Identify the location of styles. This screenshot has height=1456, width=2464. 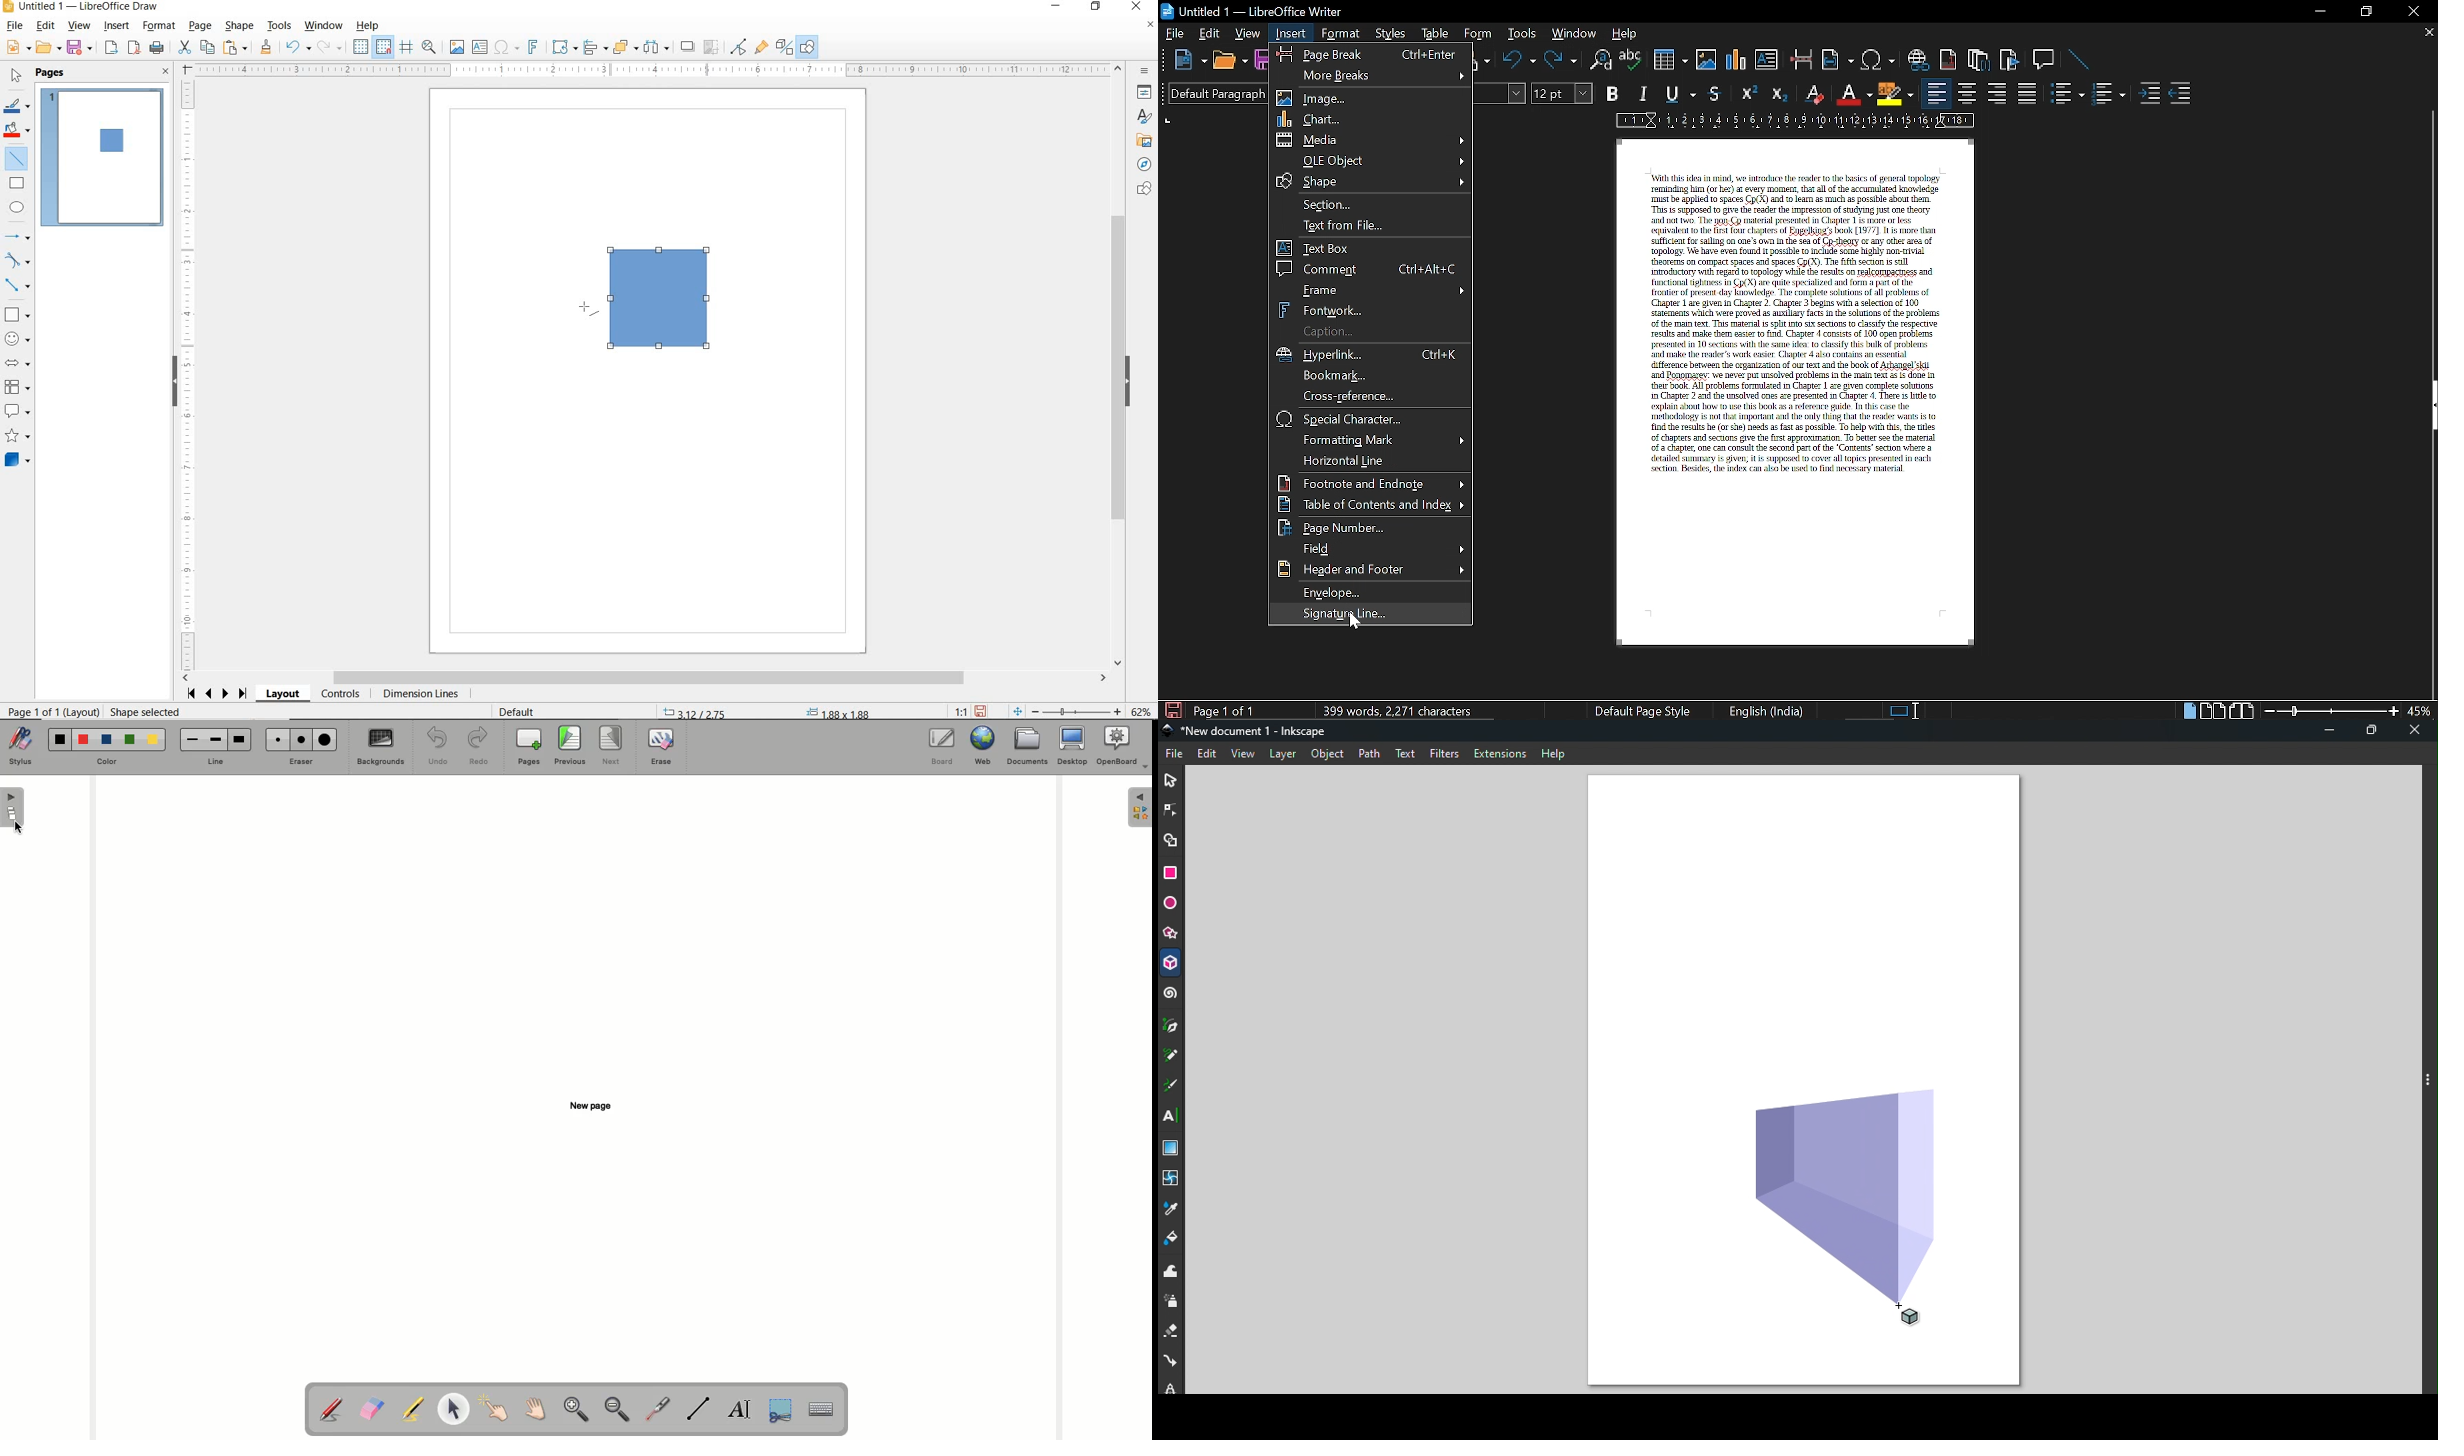
(1390, 34).